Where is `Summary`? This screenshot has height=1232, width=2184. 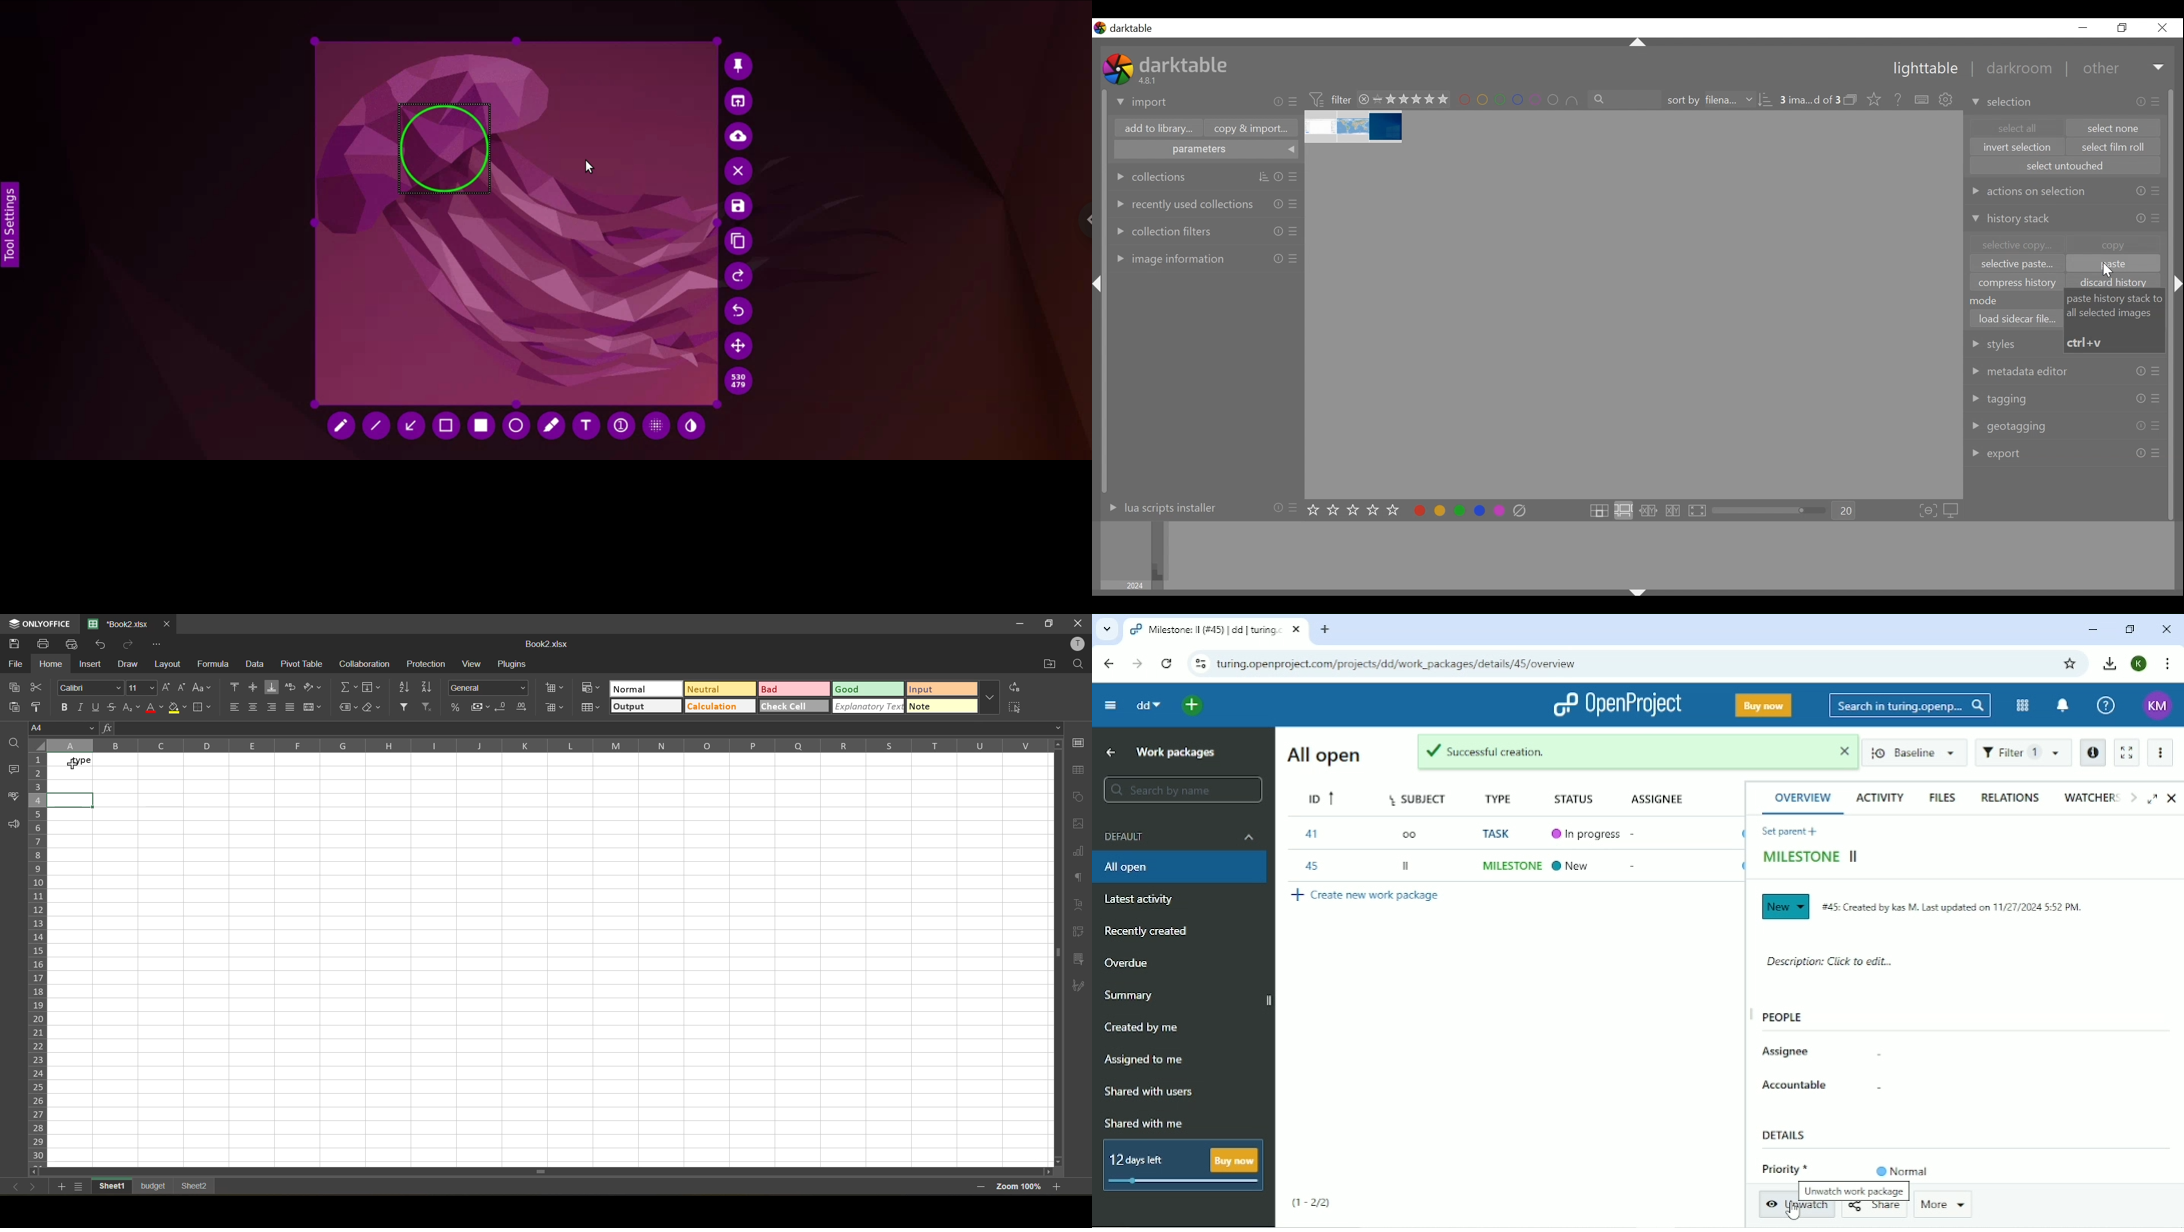 Summary is located at coordinates (1130, 996).